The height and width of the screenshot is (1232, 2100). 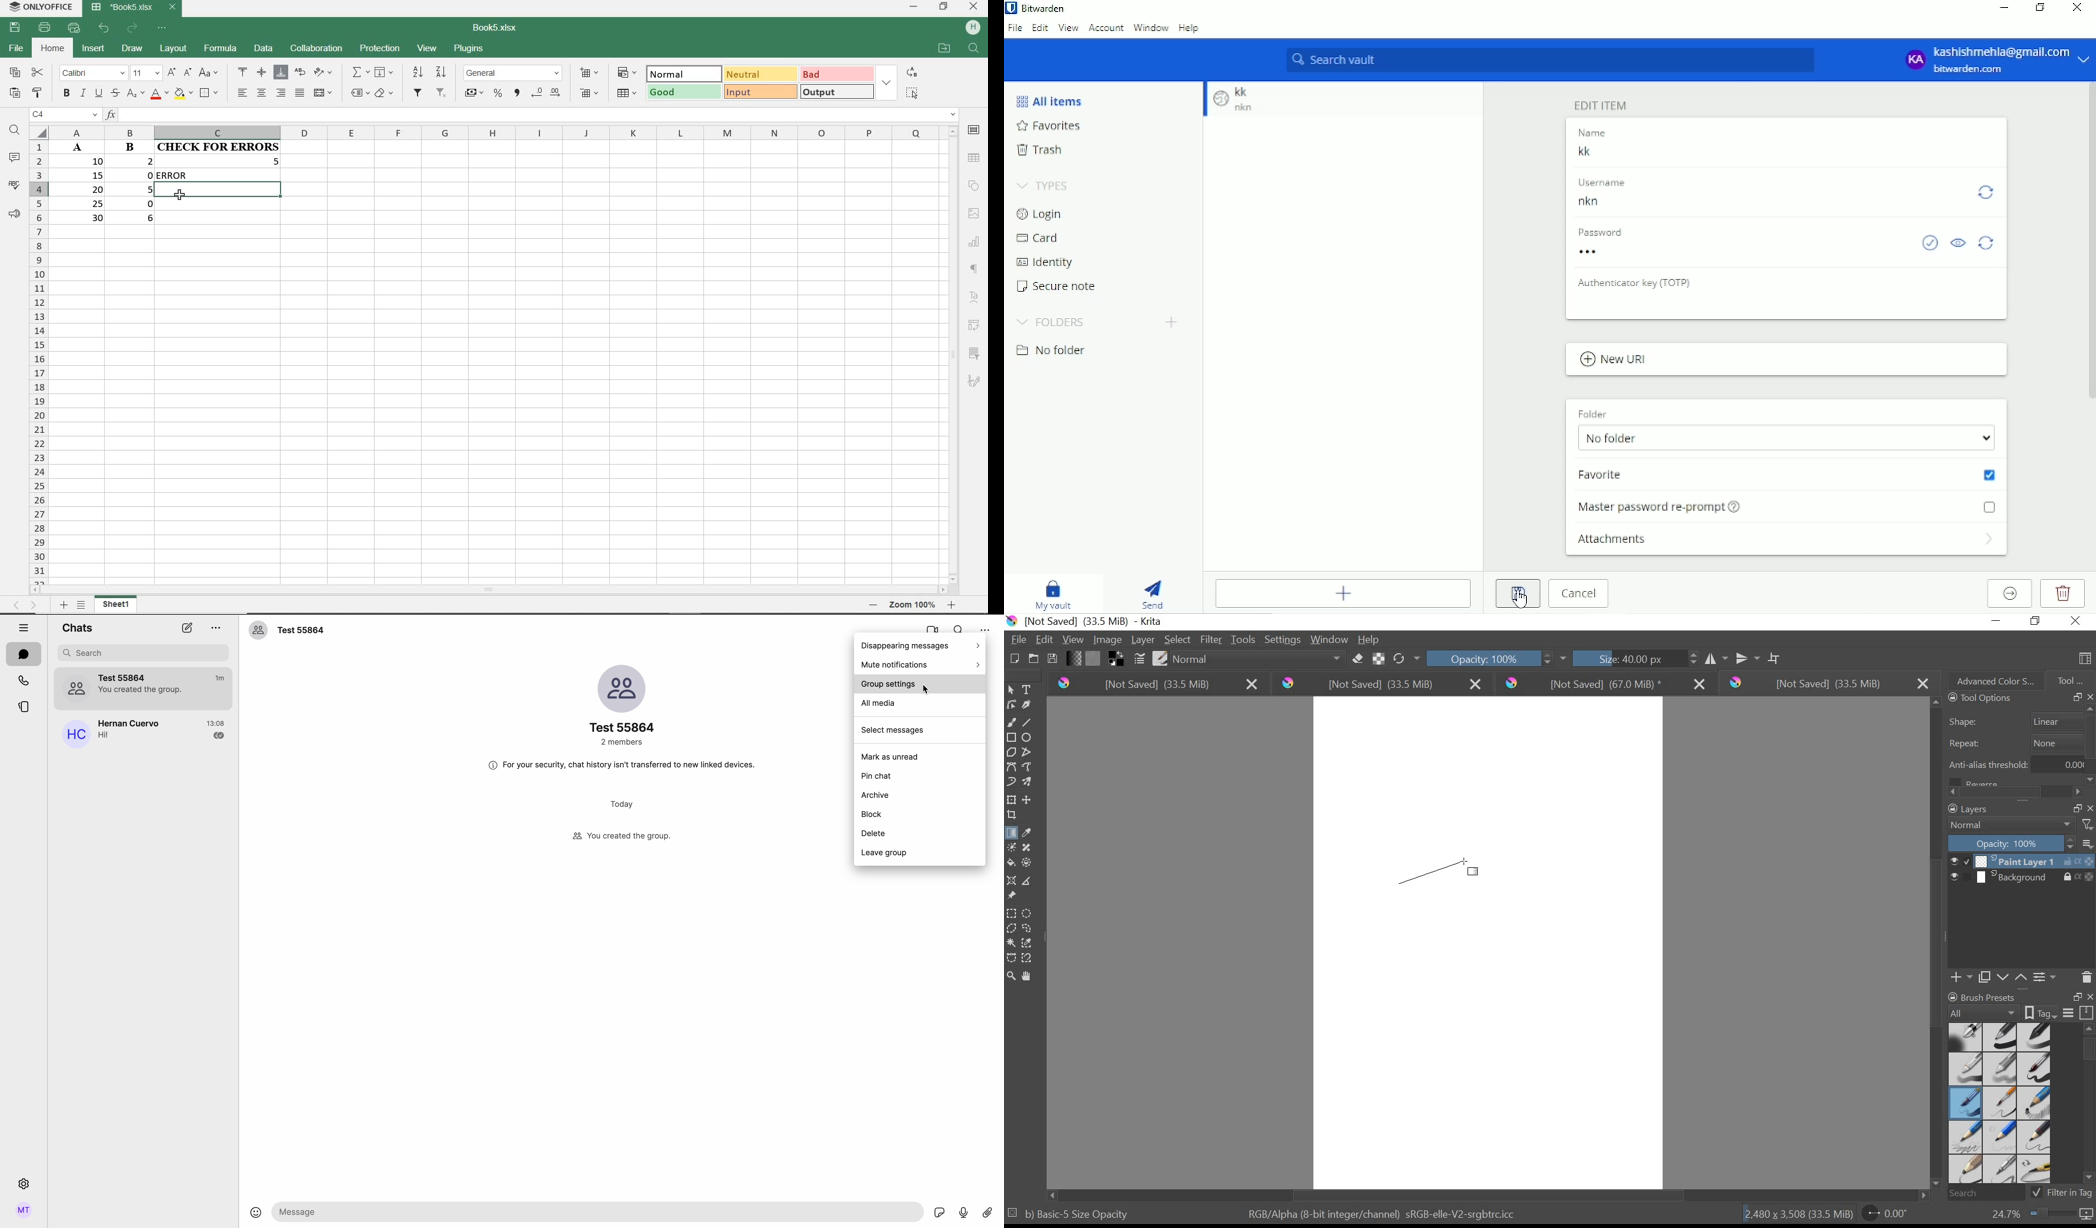 What do you see at coordinates (1030, 847) in the screenshot?
I see `smart patch tool` at bounding box center [1030, 847].